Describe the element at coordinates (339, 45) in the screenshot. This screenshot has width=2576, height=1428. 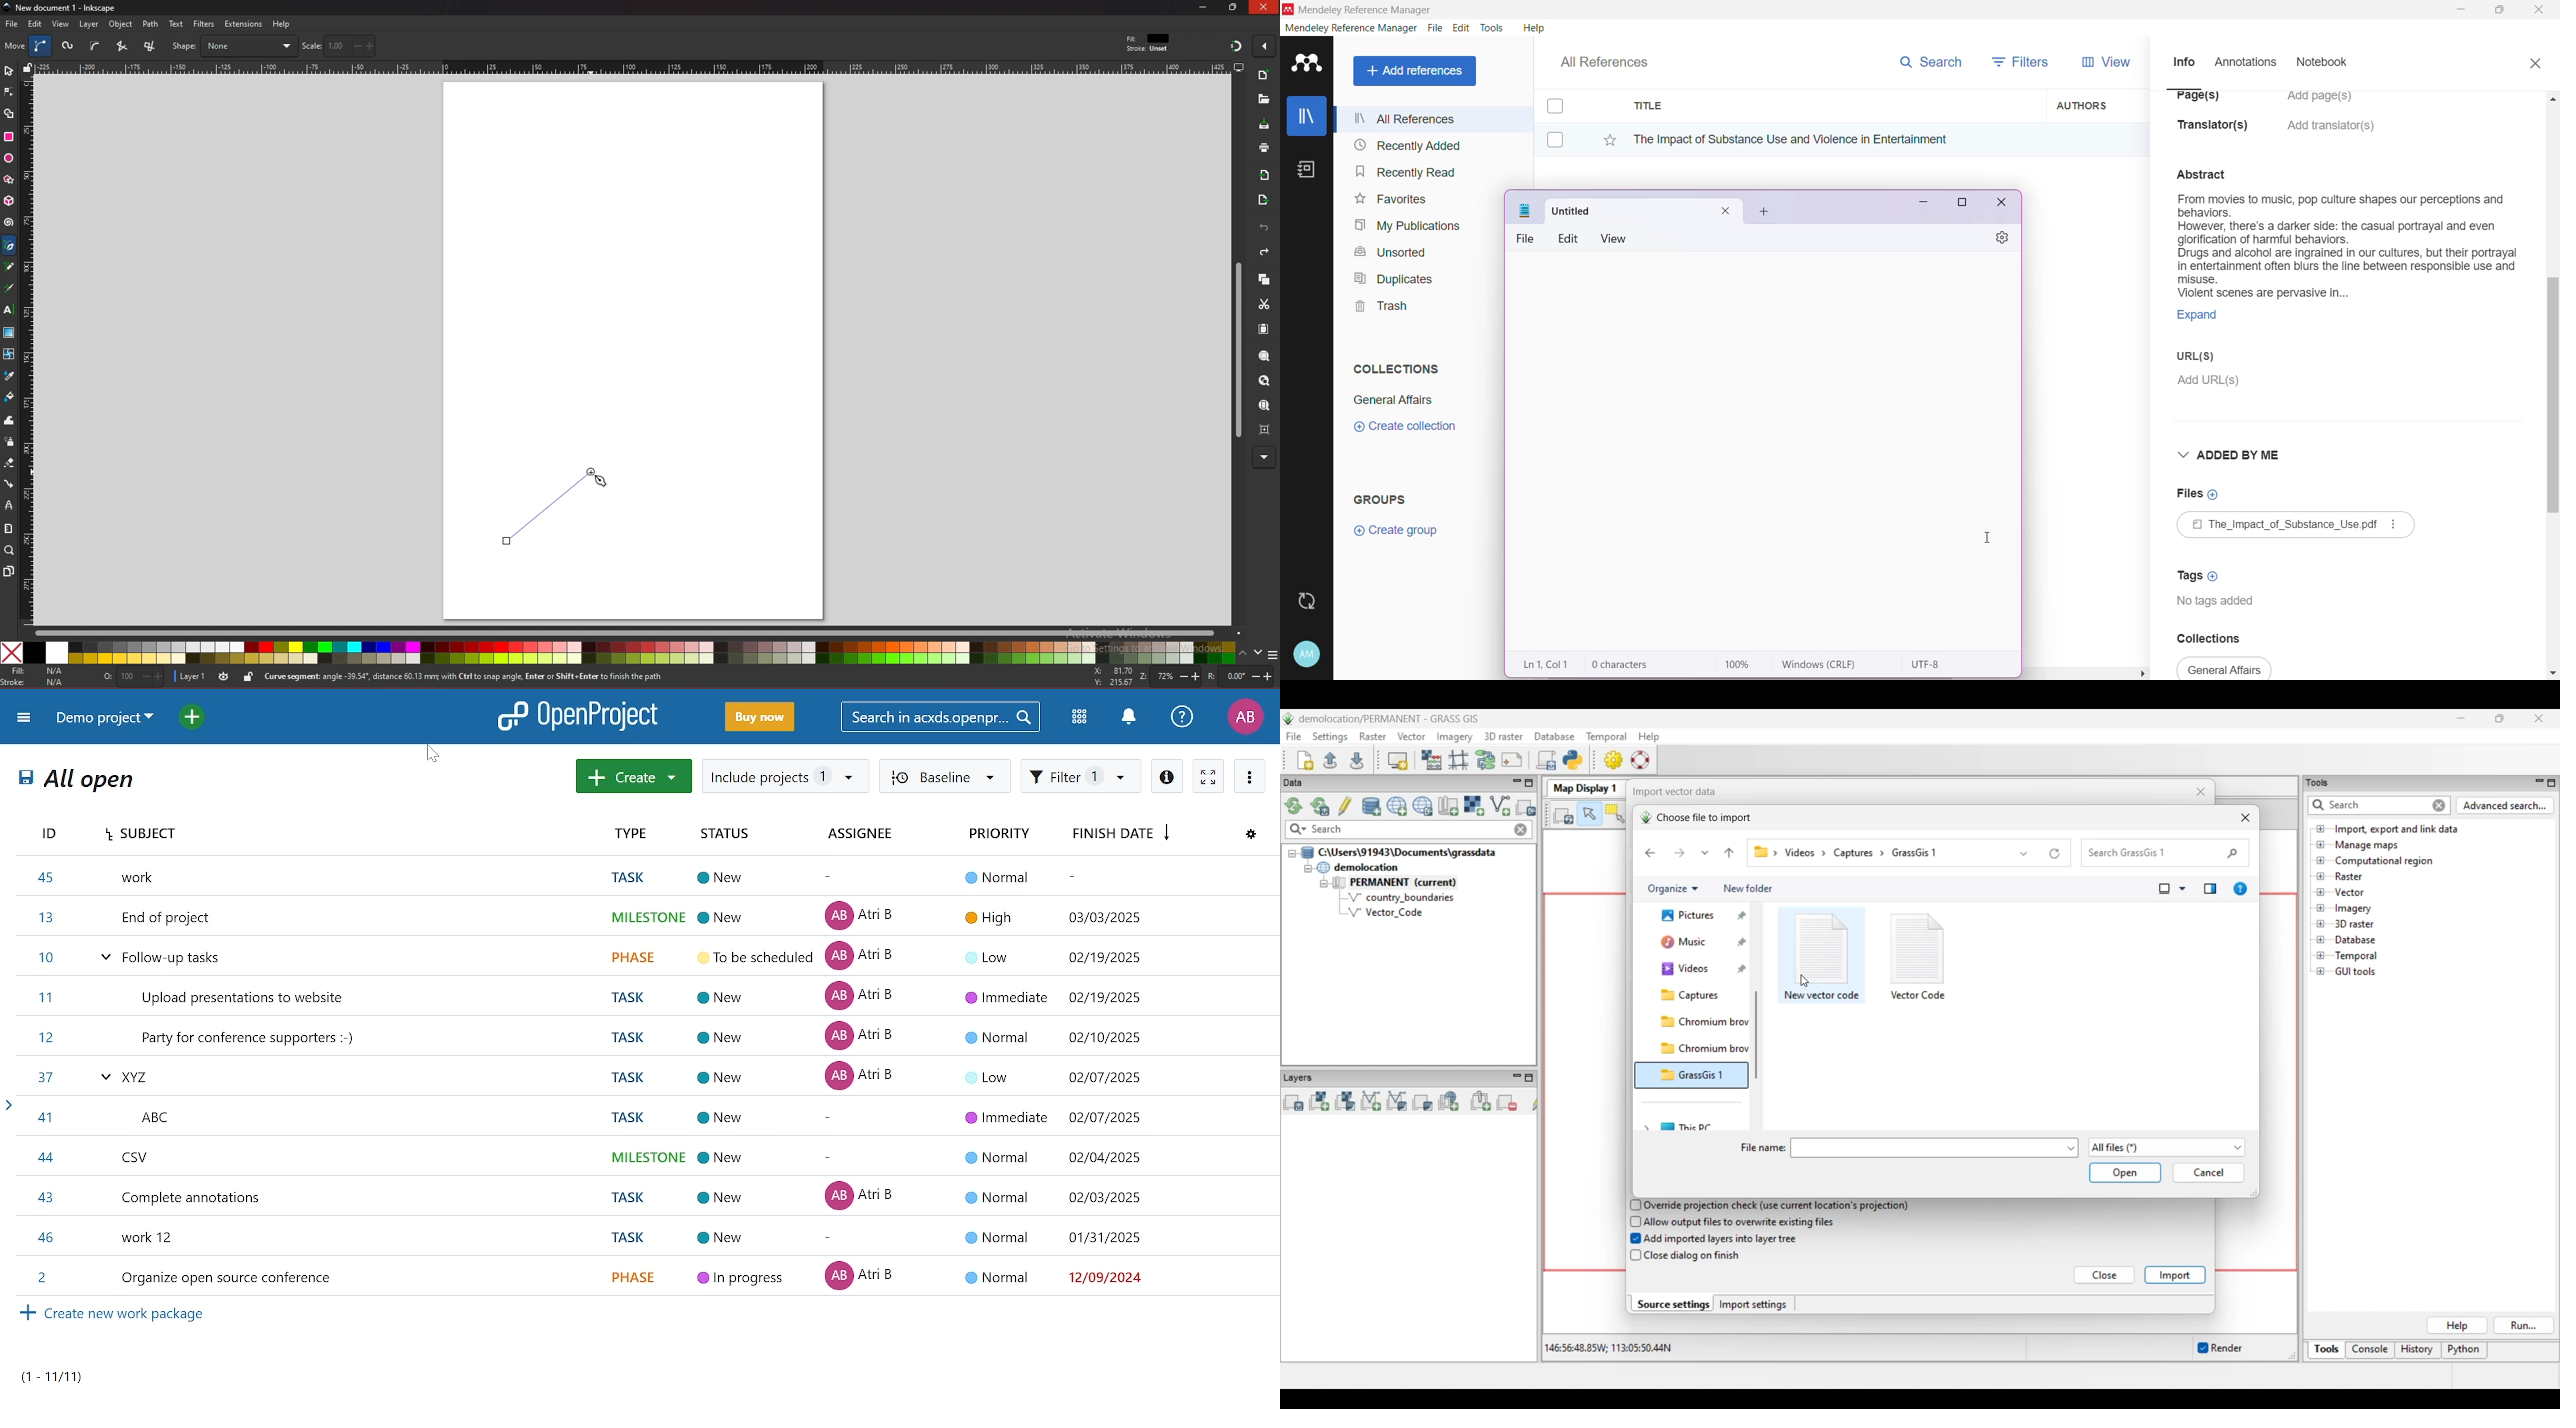
I see `scale` at that location.